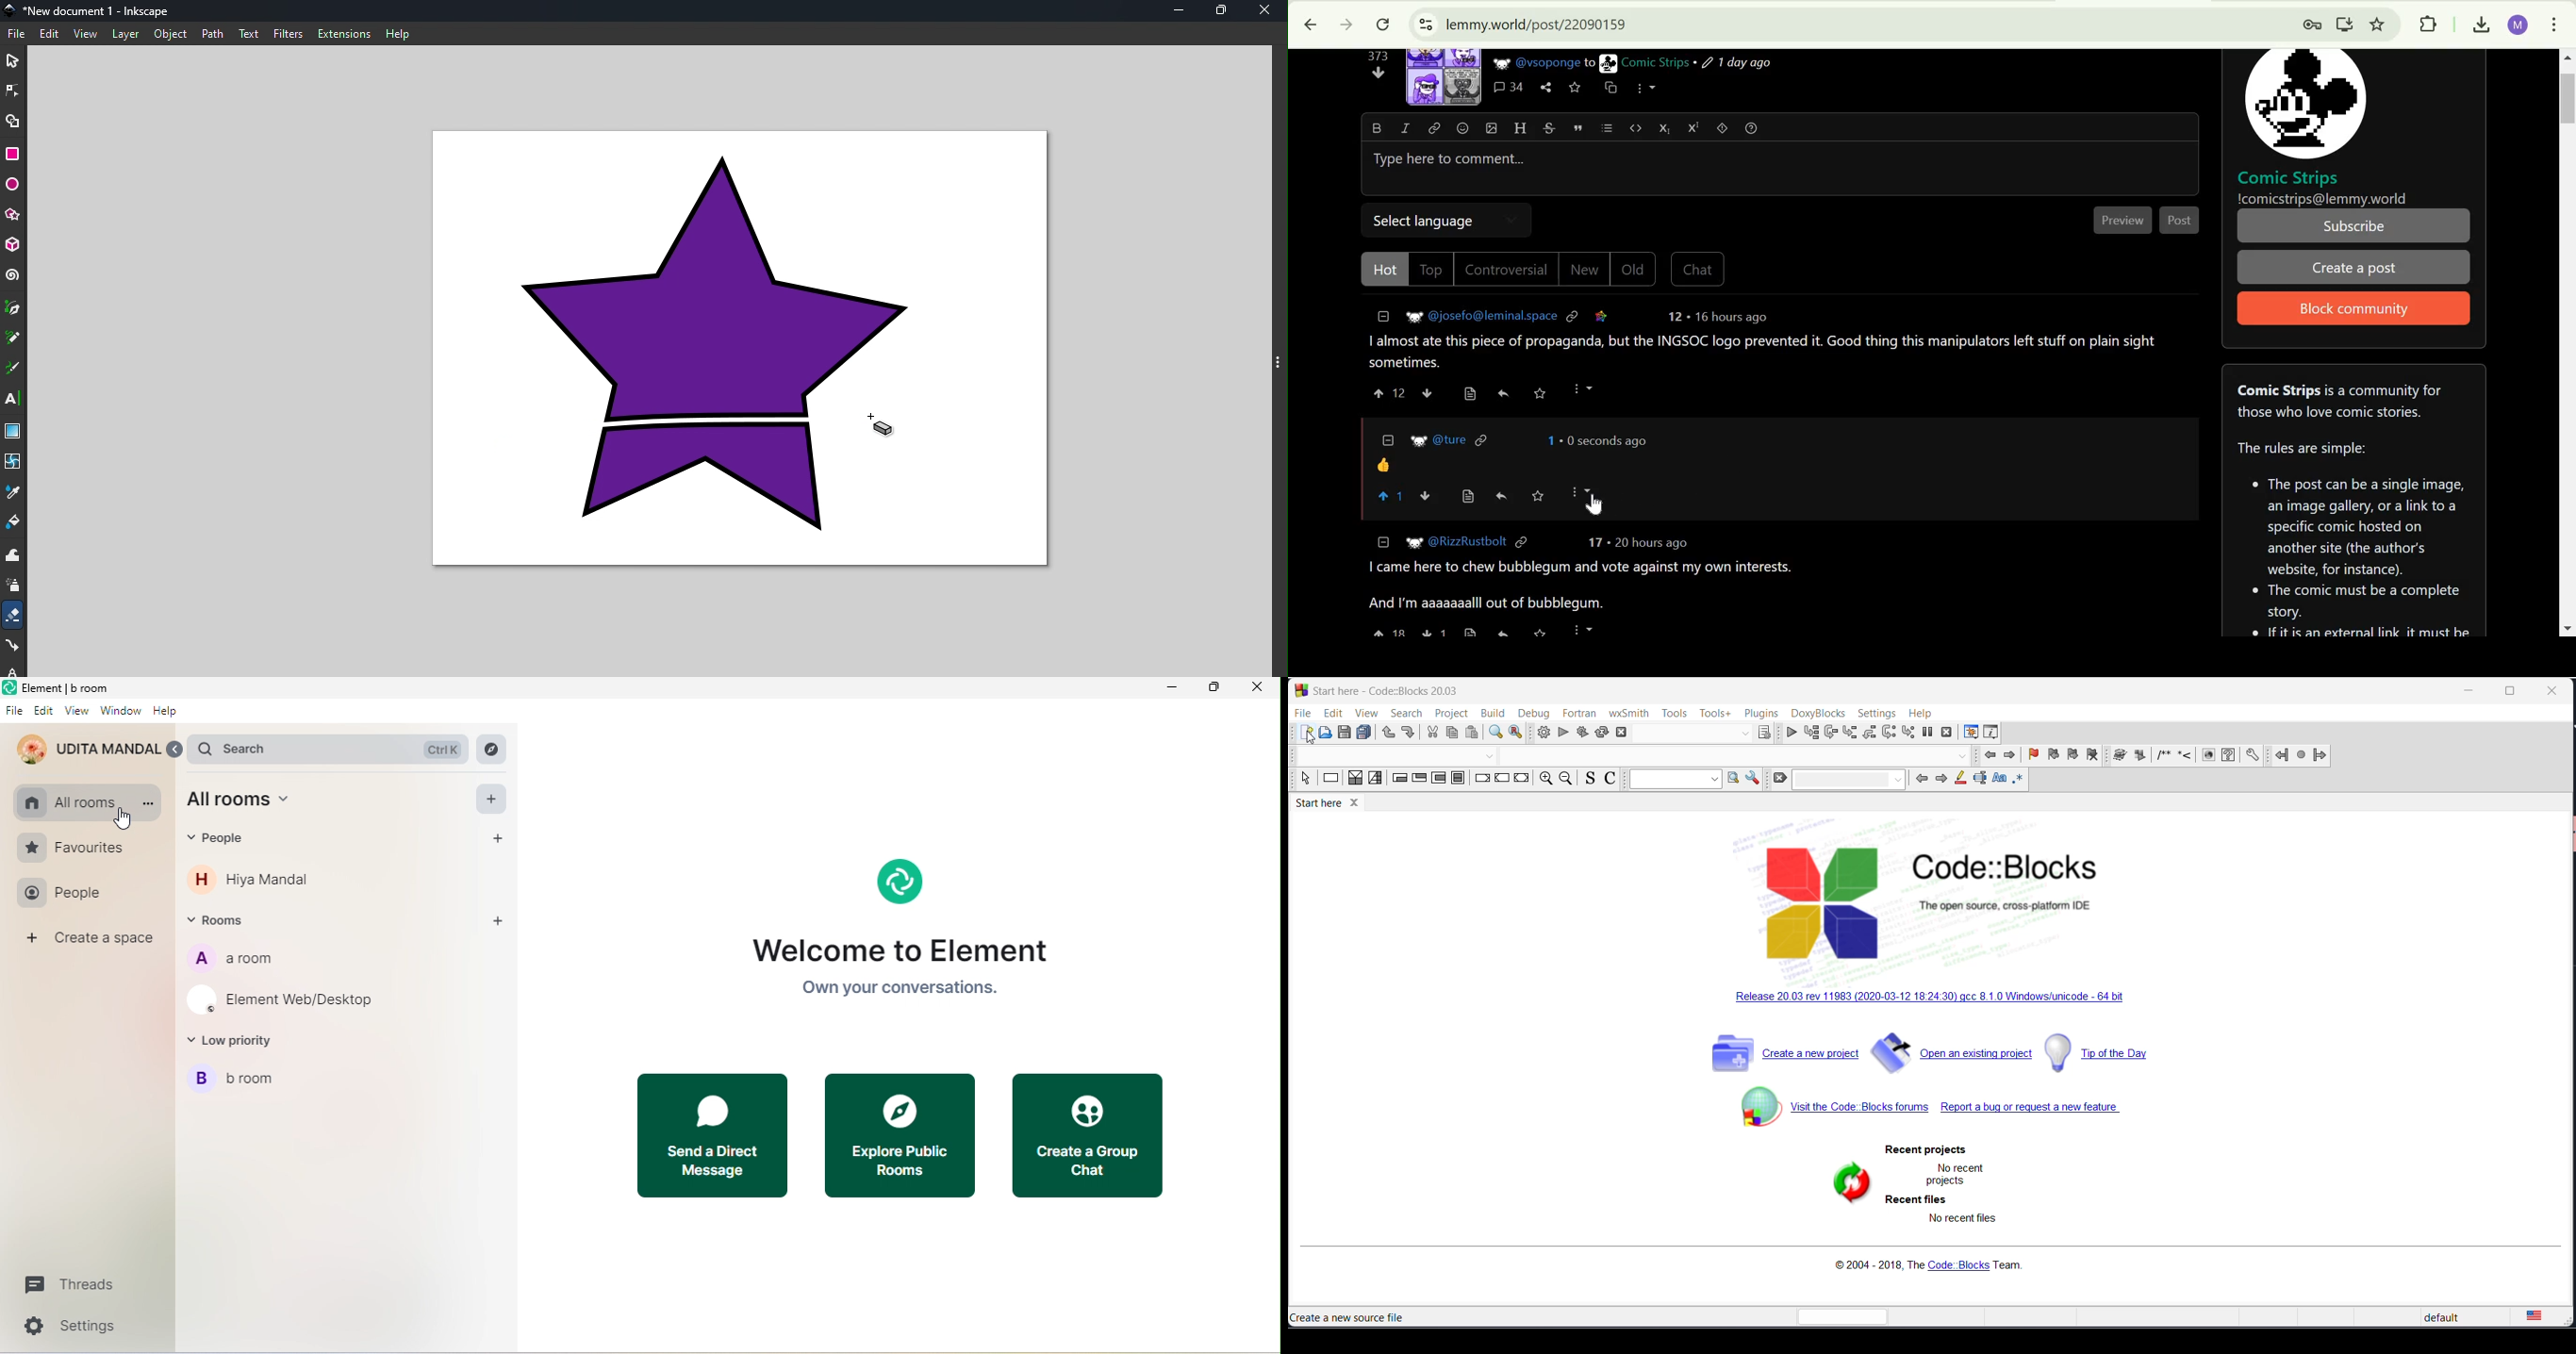 The image size is (2576, 1372). Describe the element at coordinates (1410, 733) in the screenshot. I see `redo` at that location.